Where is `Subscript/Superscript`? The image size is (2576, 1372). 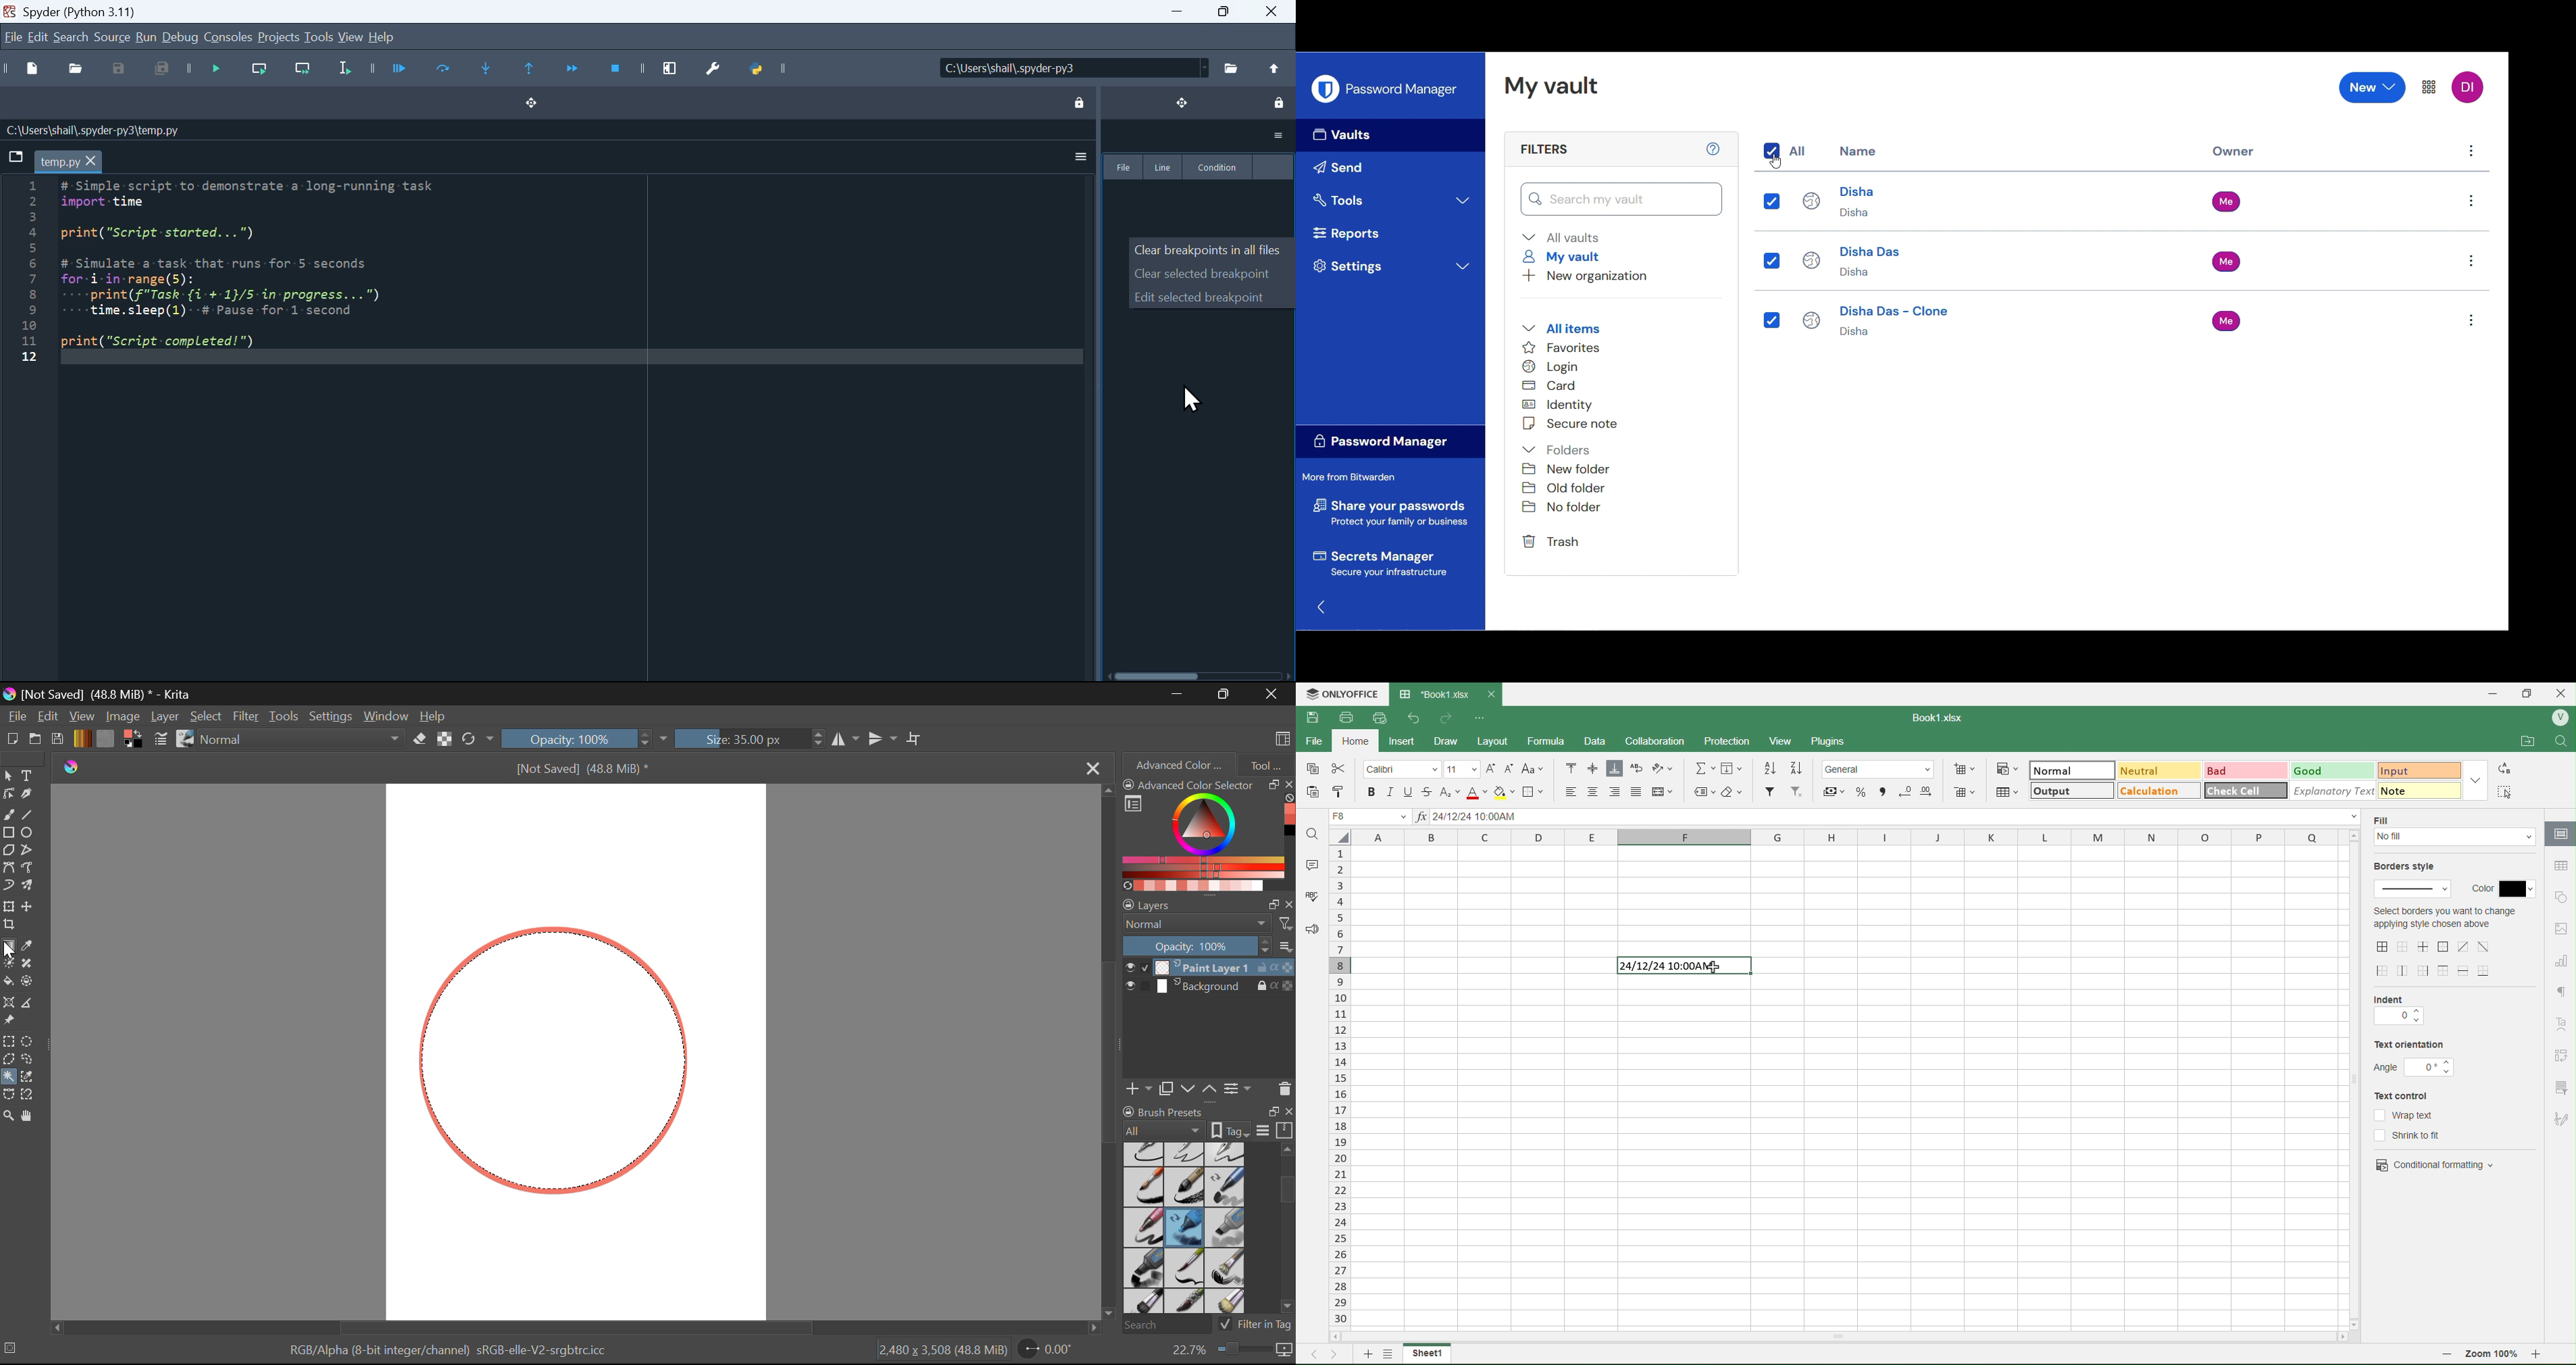
Subscript/Superscript is located at coordinates (1449, 792).